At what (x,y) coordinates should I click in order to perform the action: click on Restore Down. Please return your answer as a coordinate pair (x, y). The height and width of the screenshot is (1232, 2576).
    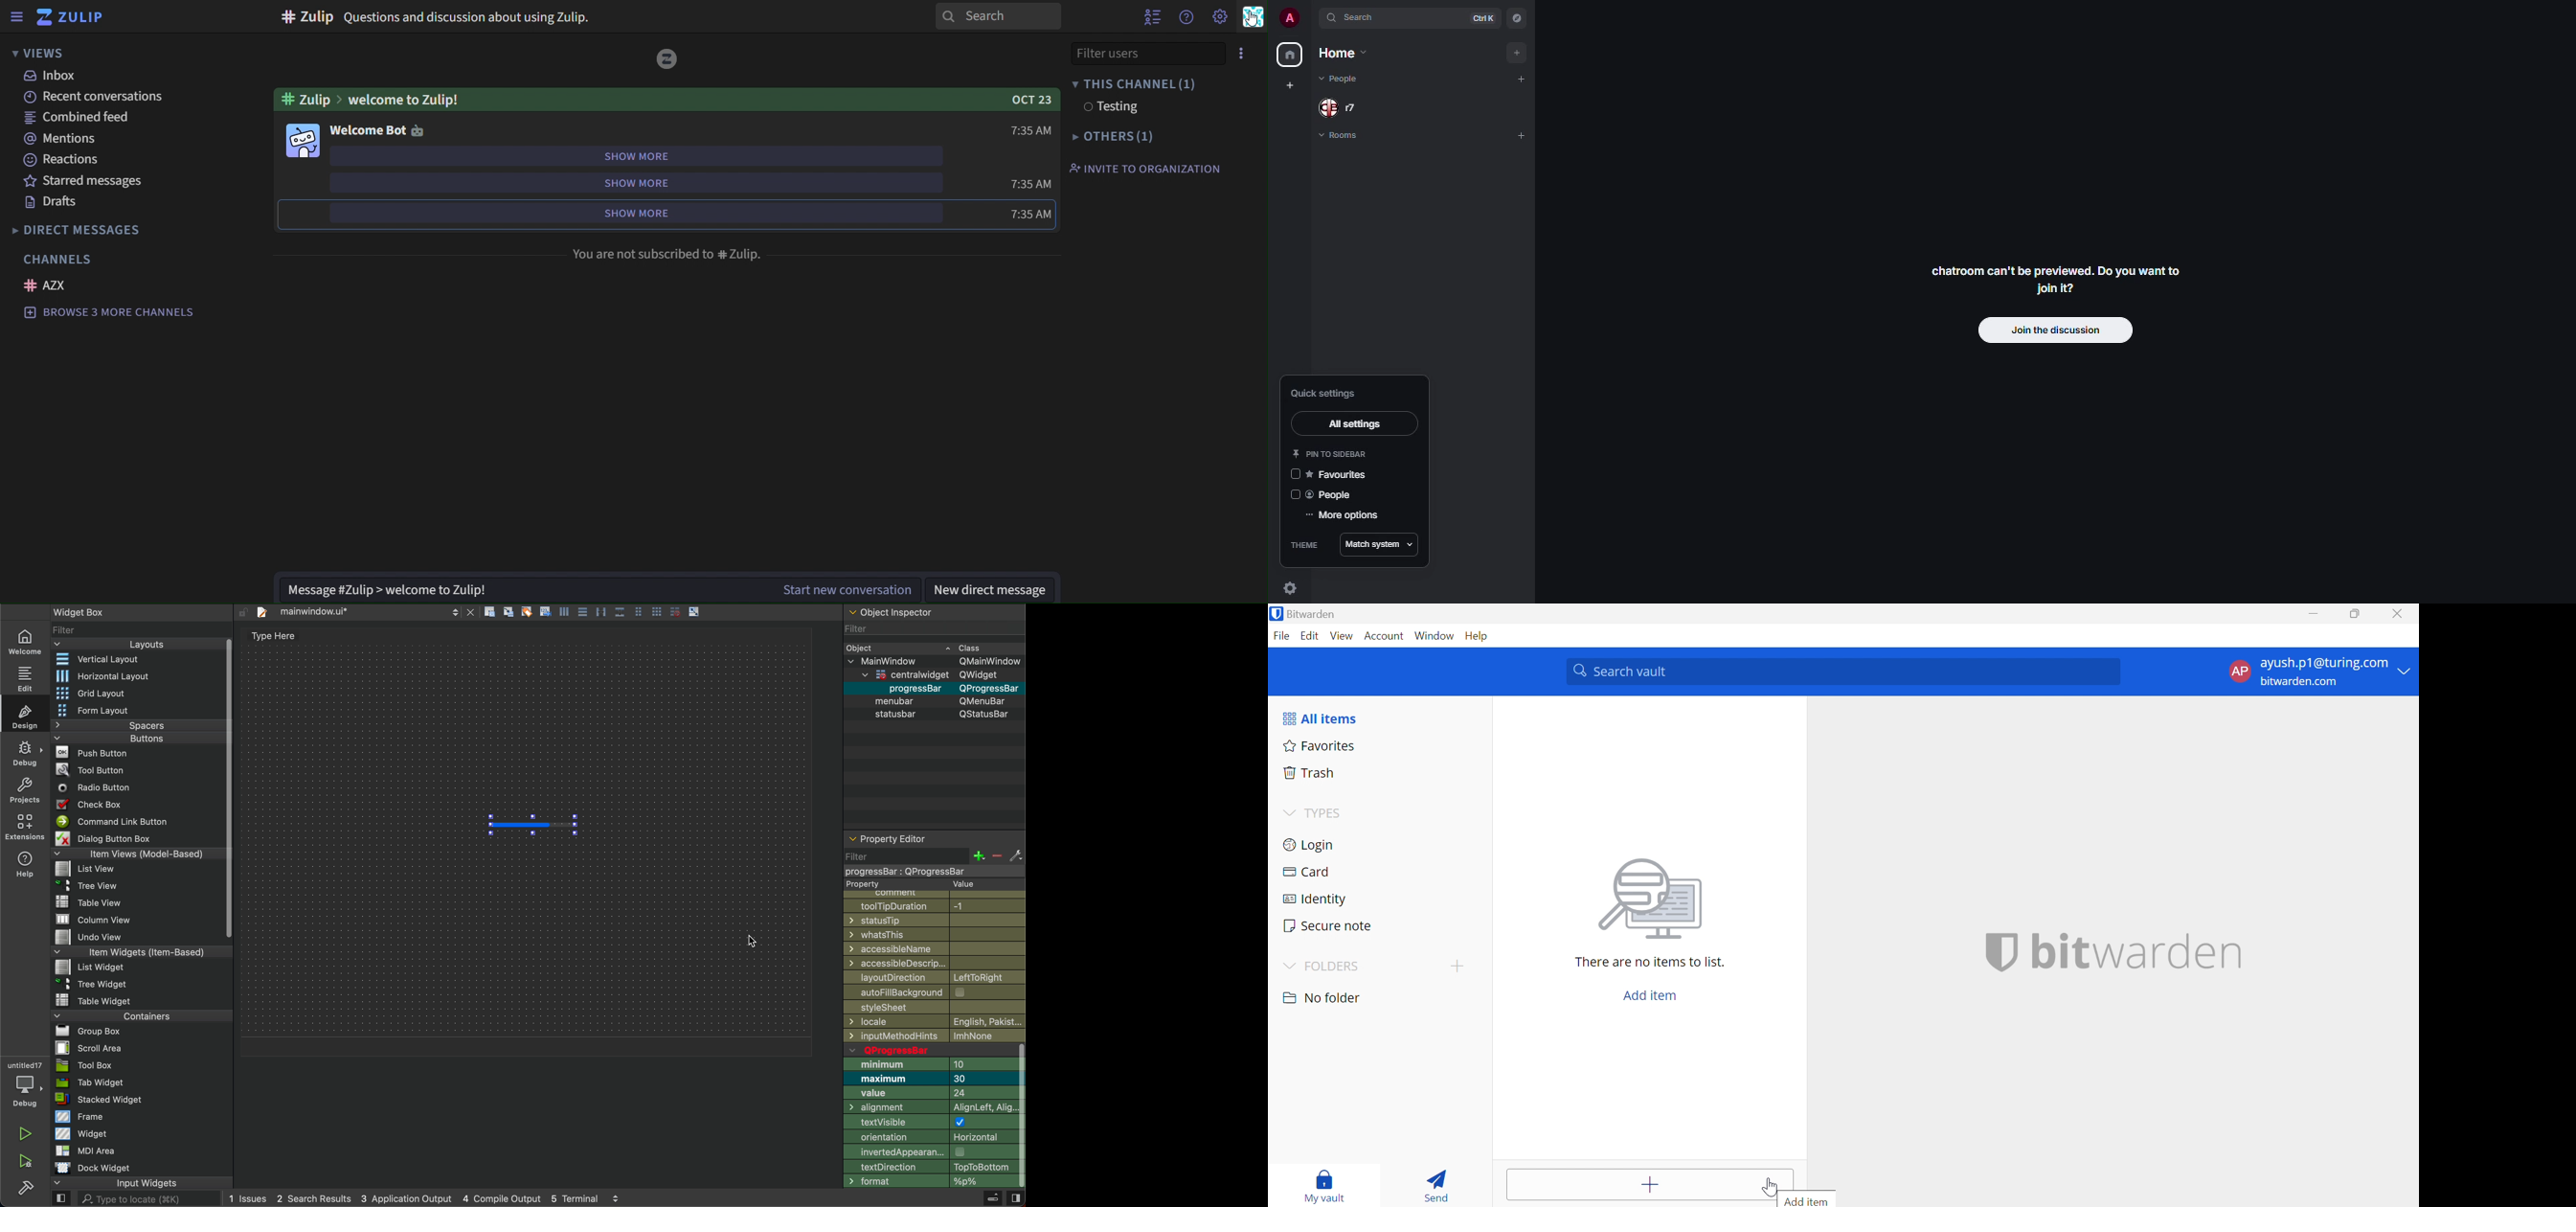
    Looking at the image, I should click on (2356, 612).